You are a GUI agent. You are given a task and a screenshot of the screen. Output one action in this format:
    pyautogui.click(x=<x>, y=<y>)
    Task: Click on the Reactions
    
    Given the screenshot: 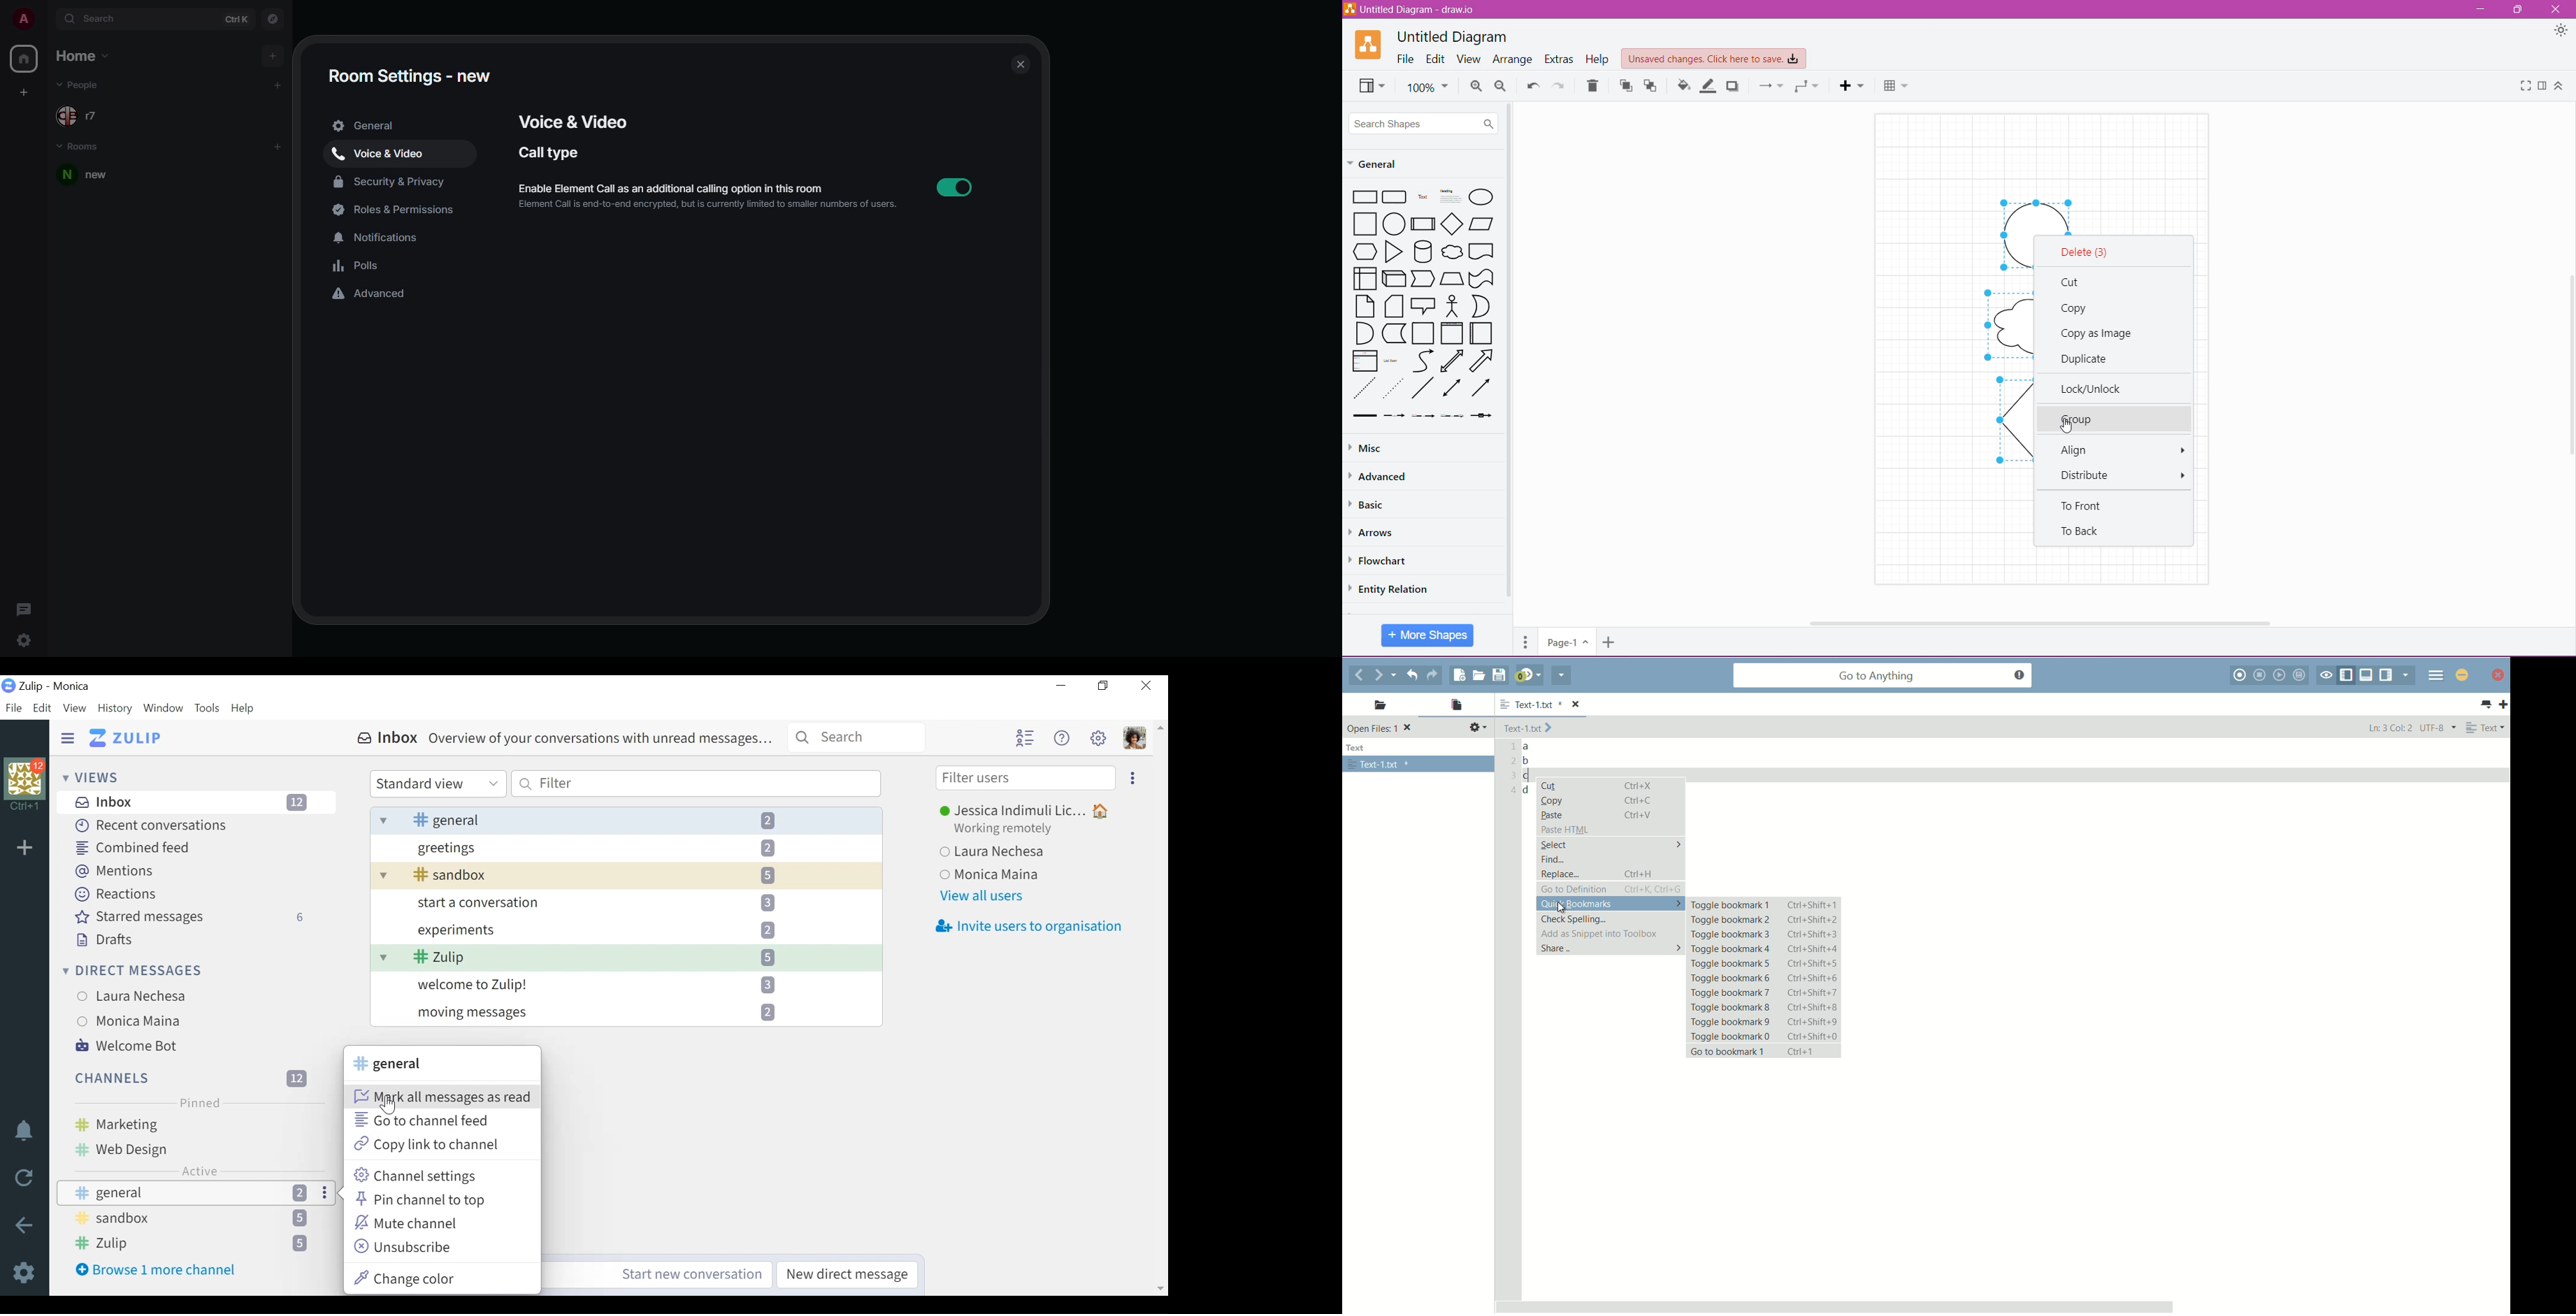 What is the action you would take?
    pyautogui.click(x=118, y=894)
    